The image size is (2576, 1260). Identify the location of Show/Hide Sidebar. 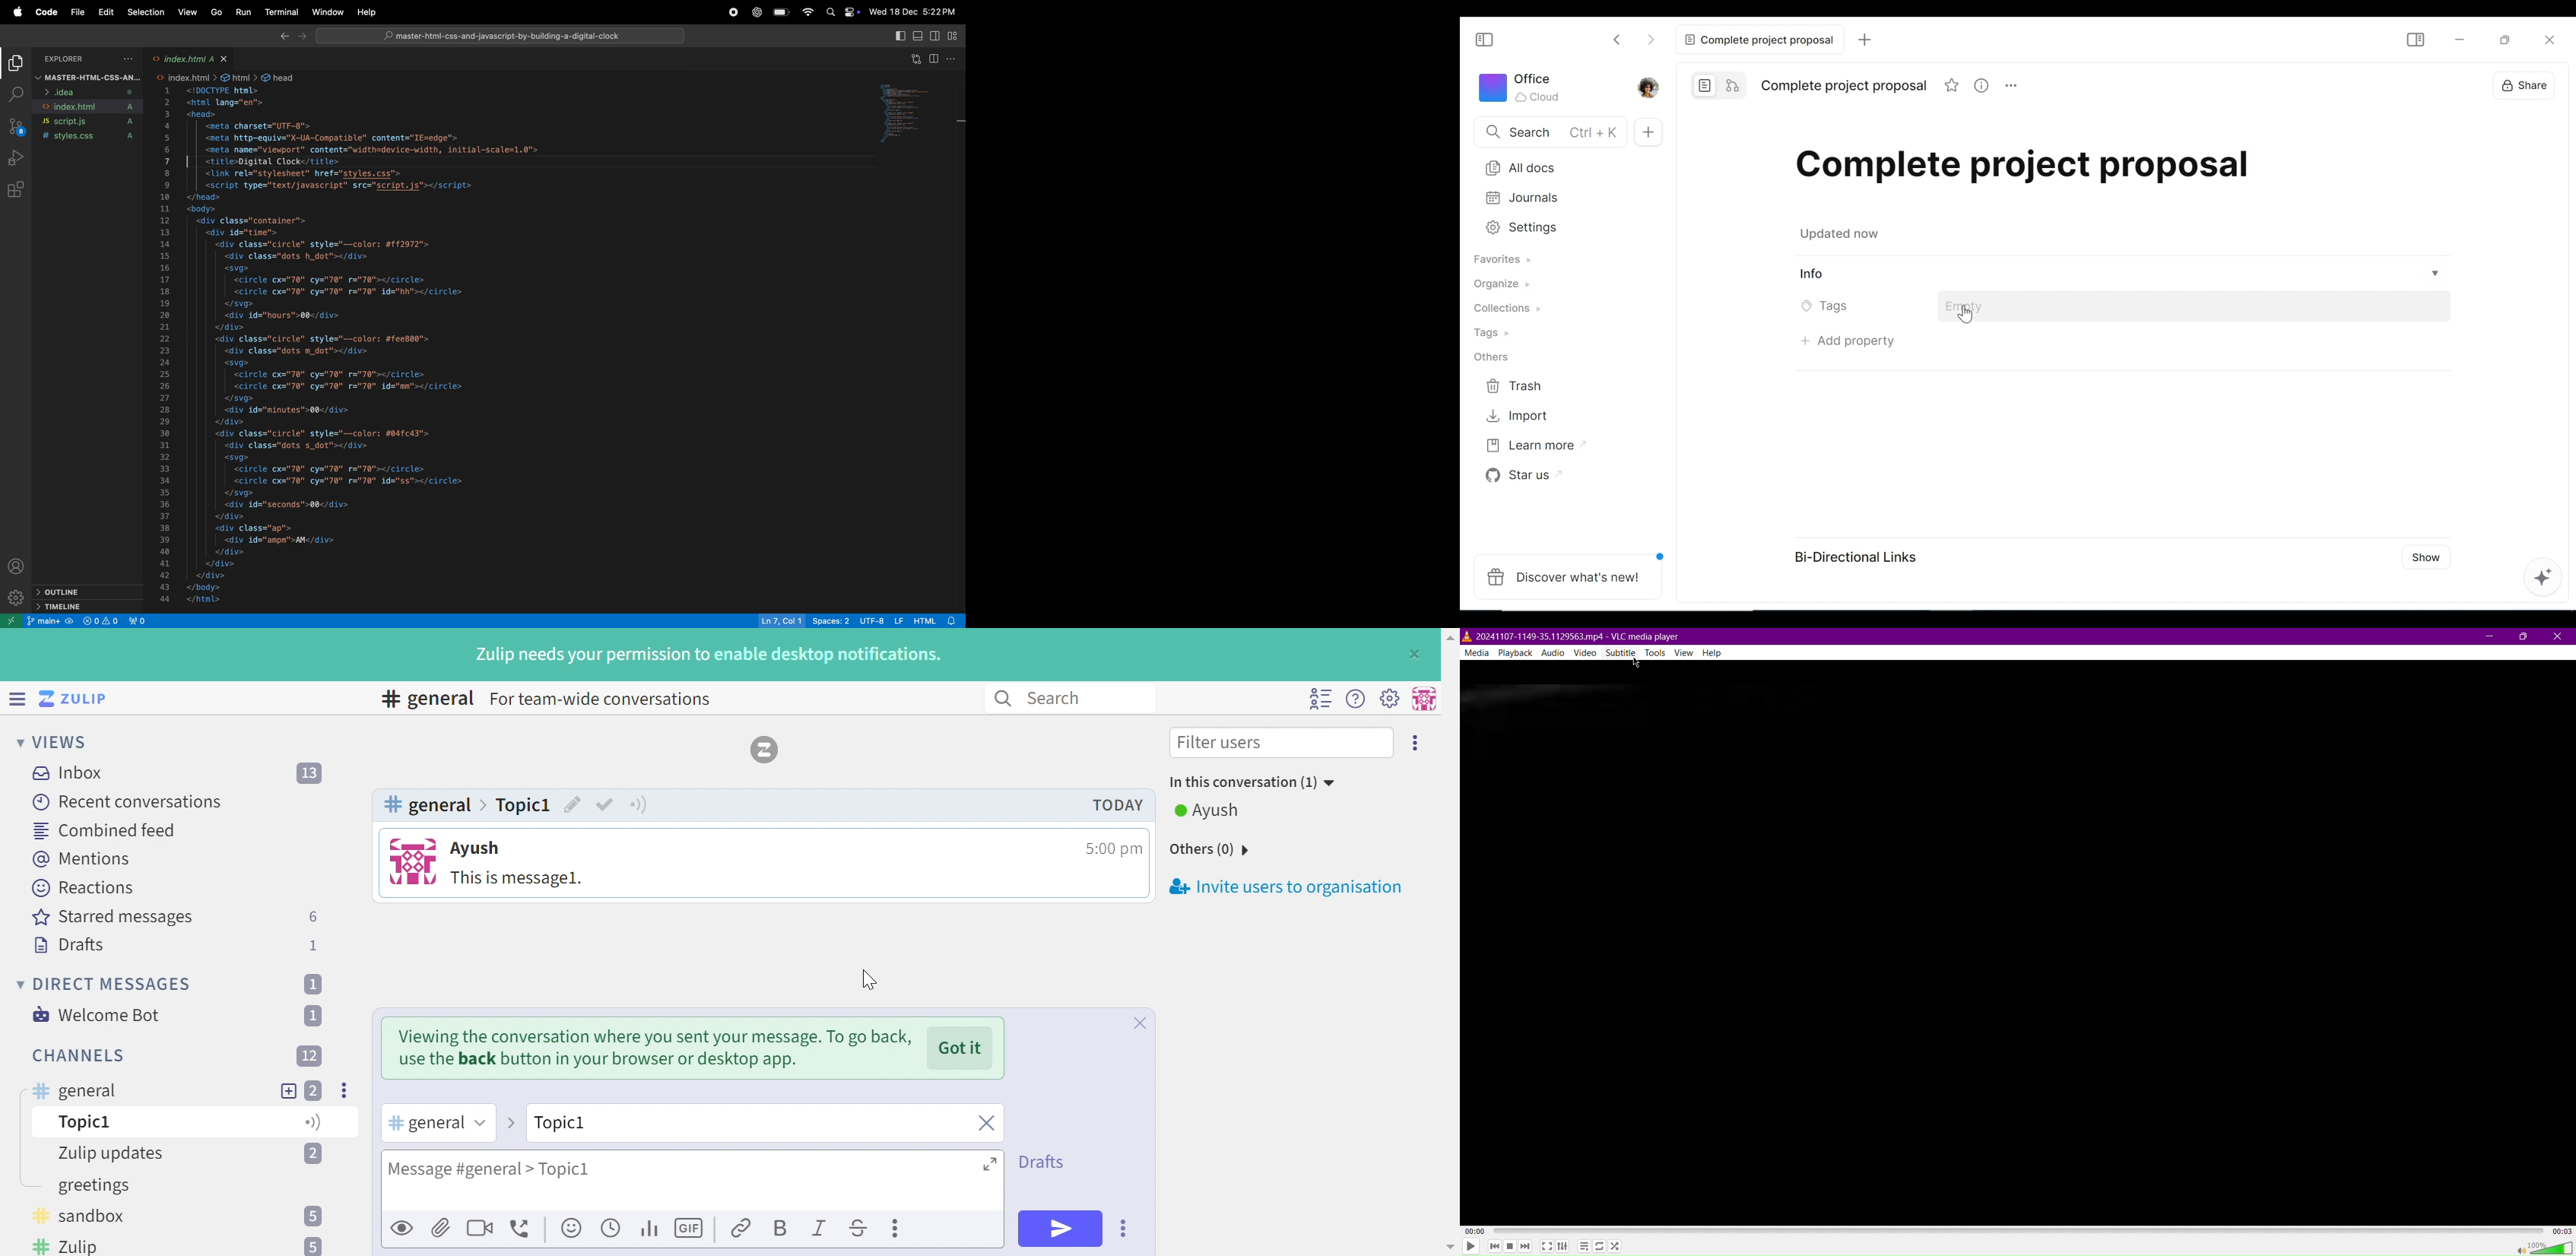
(2414, 41).